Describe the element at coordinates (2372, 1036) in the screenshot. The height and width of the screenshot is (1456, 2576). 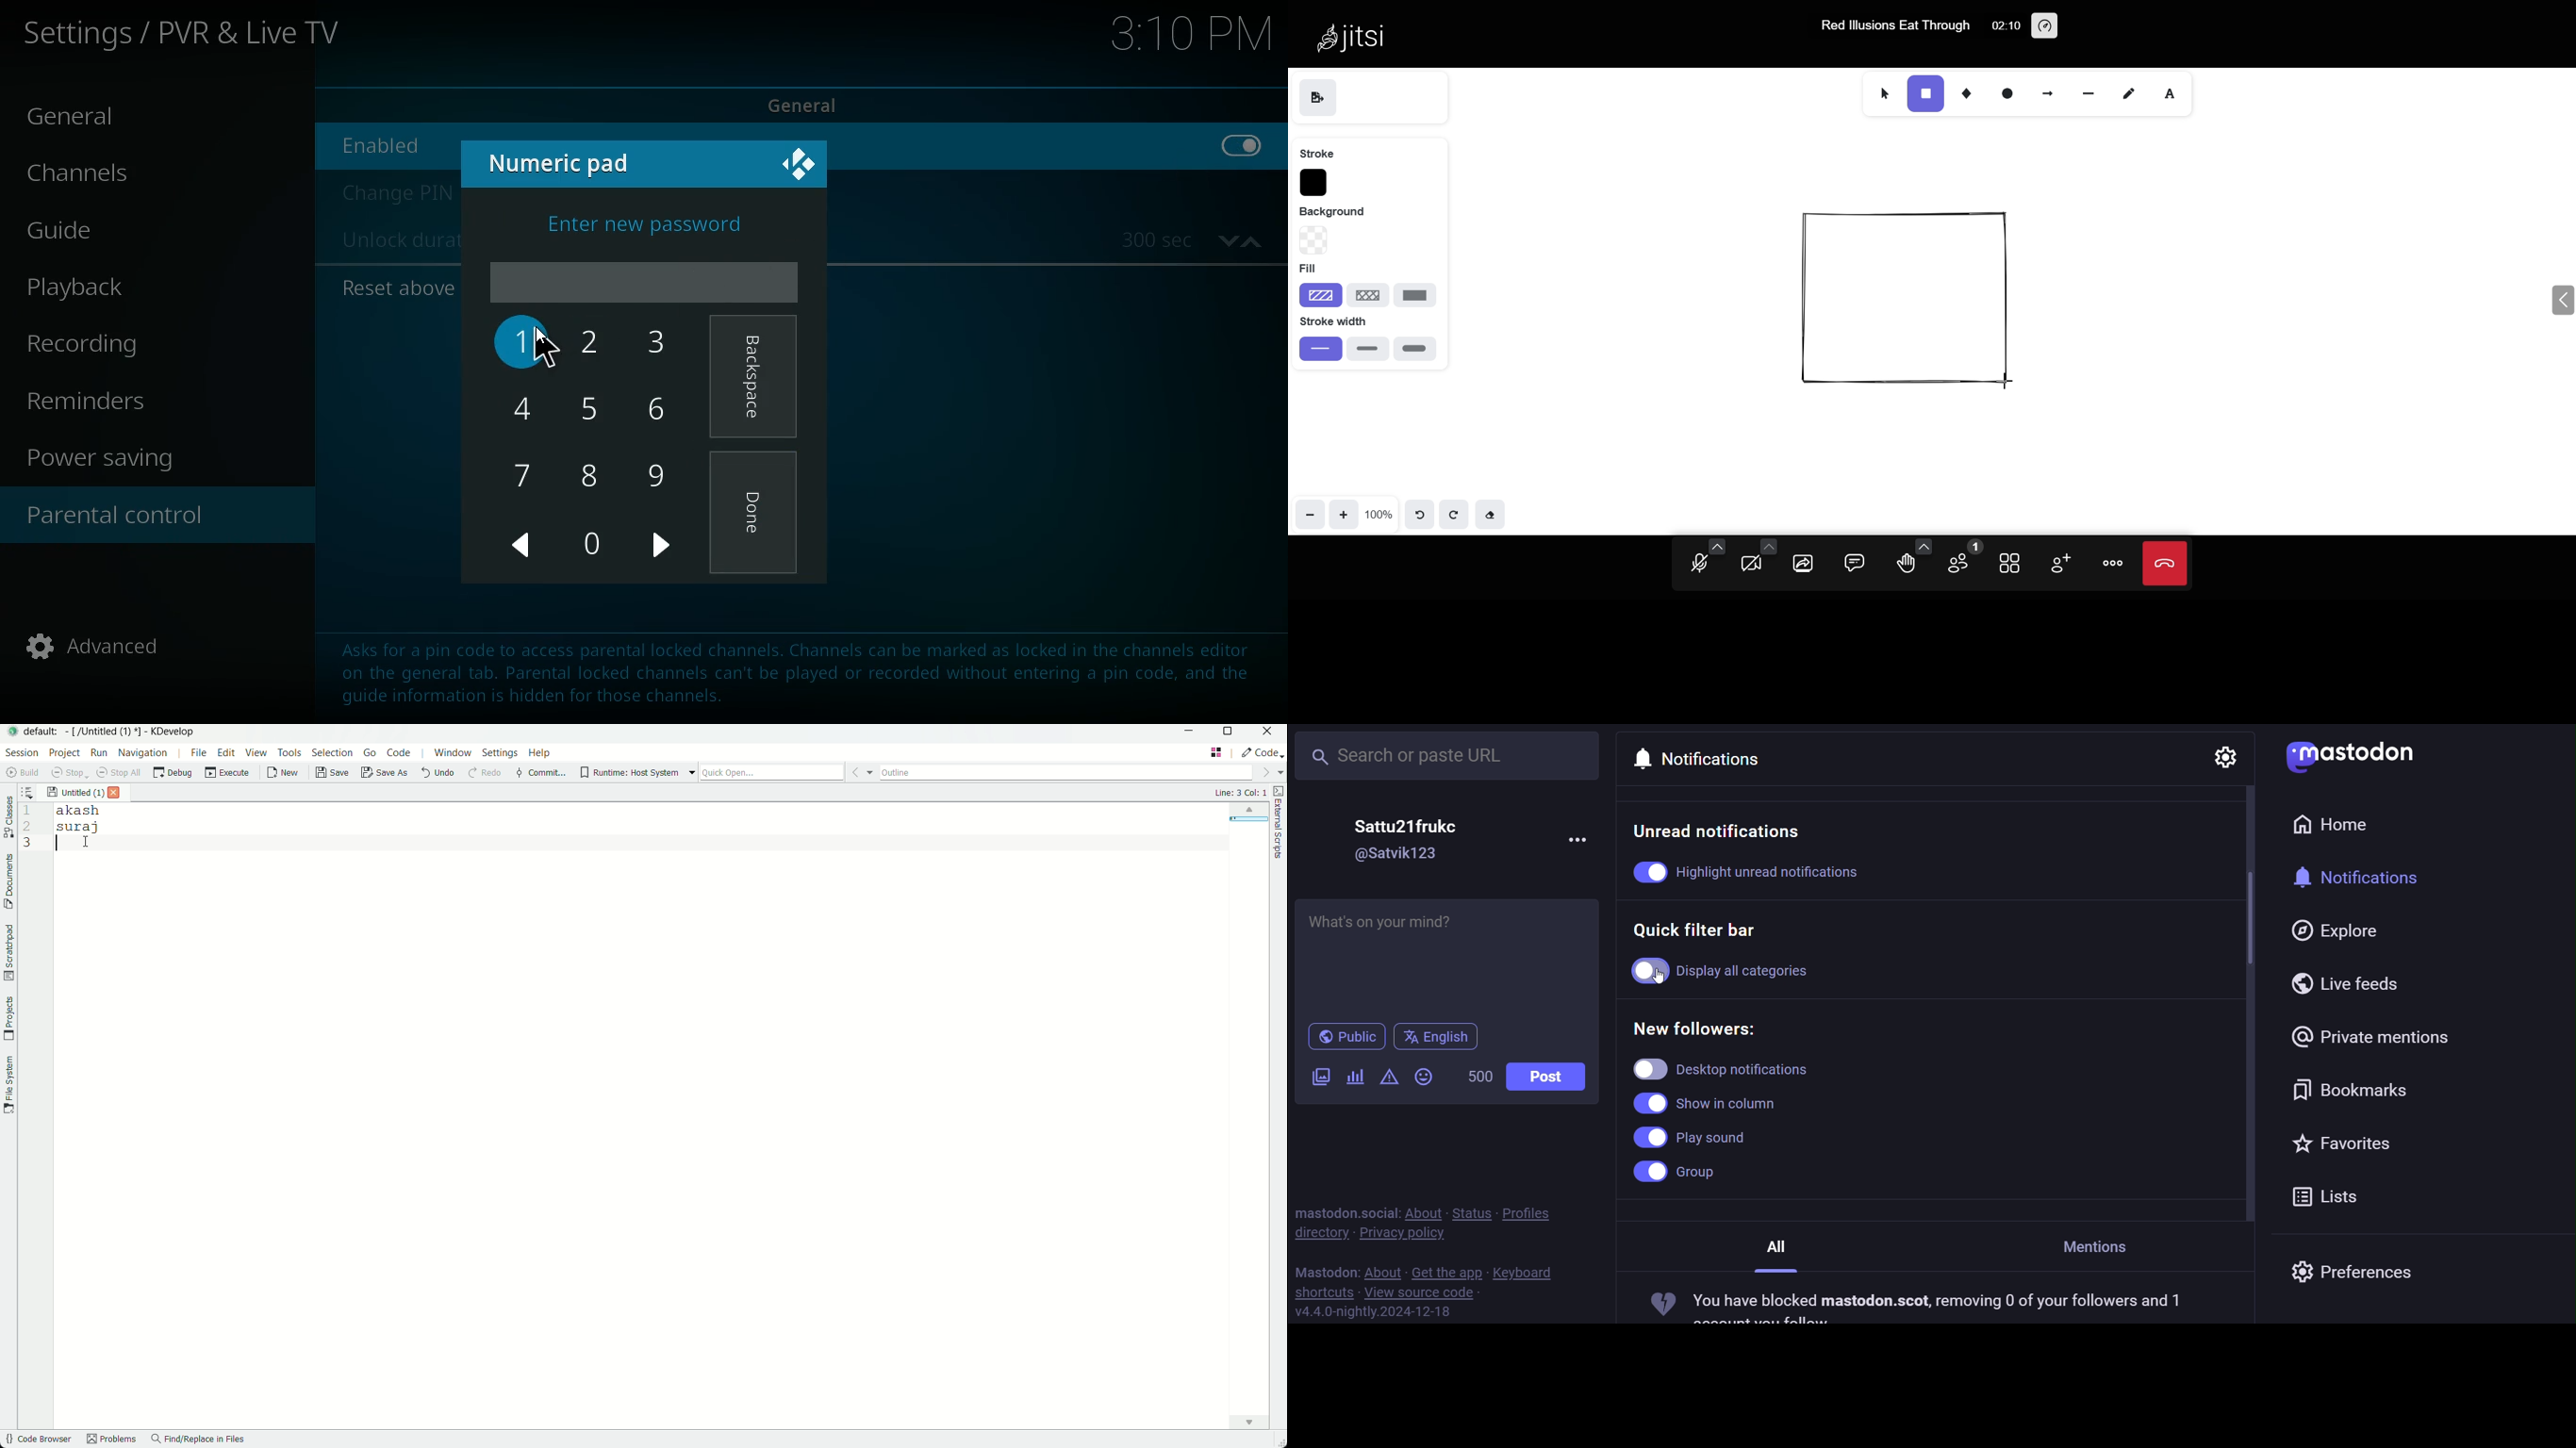
I see `private mentions` at that location.